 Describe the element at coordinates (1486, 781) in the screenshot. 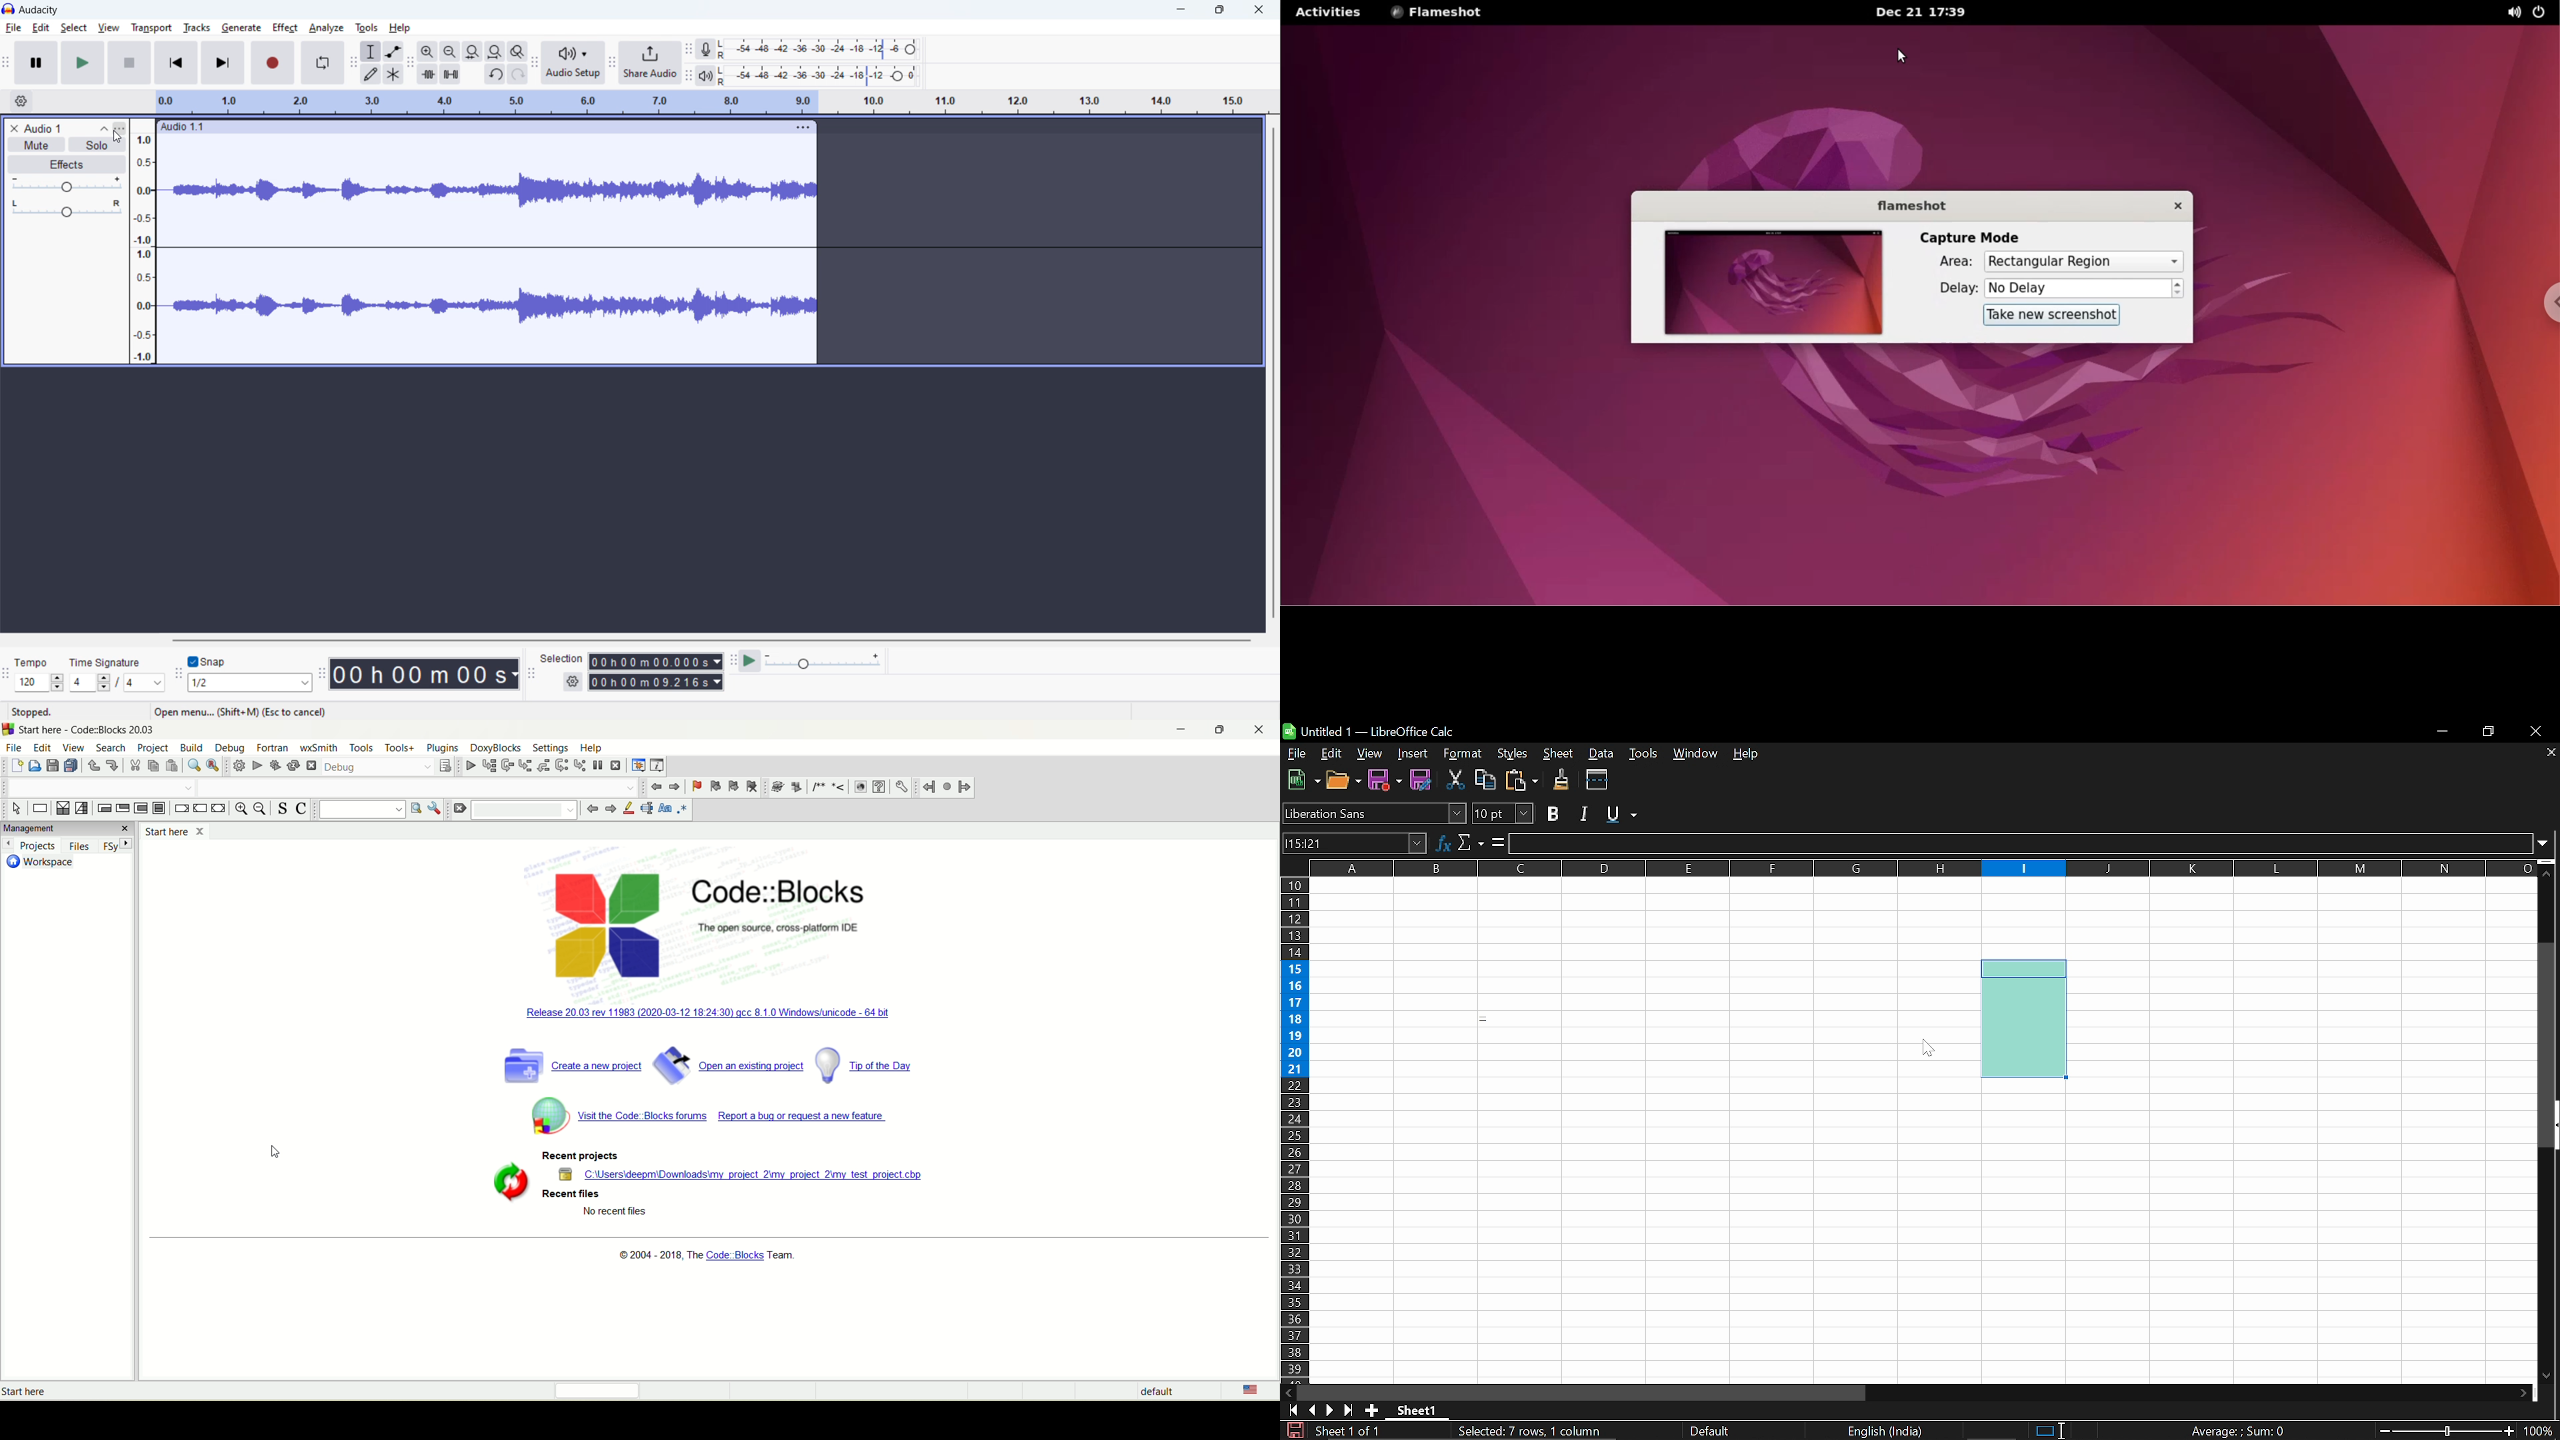

I see `Copy` at that location.